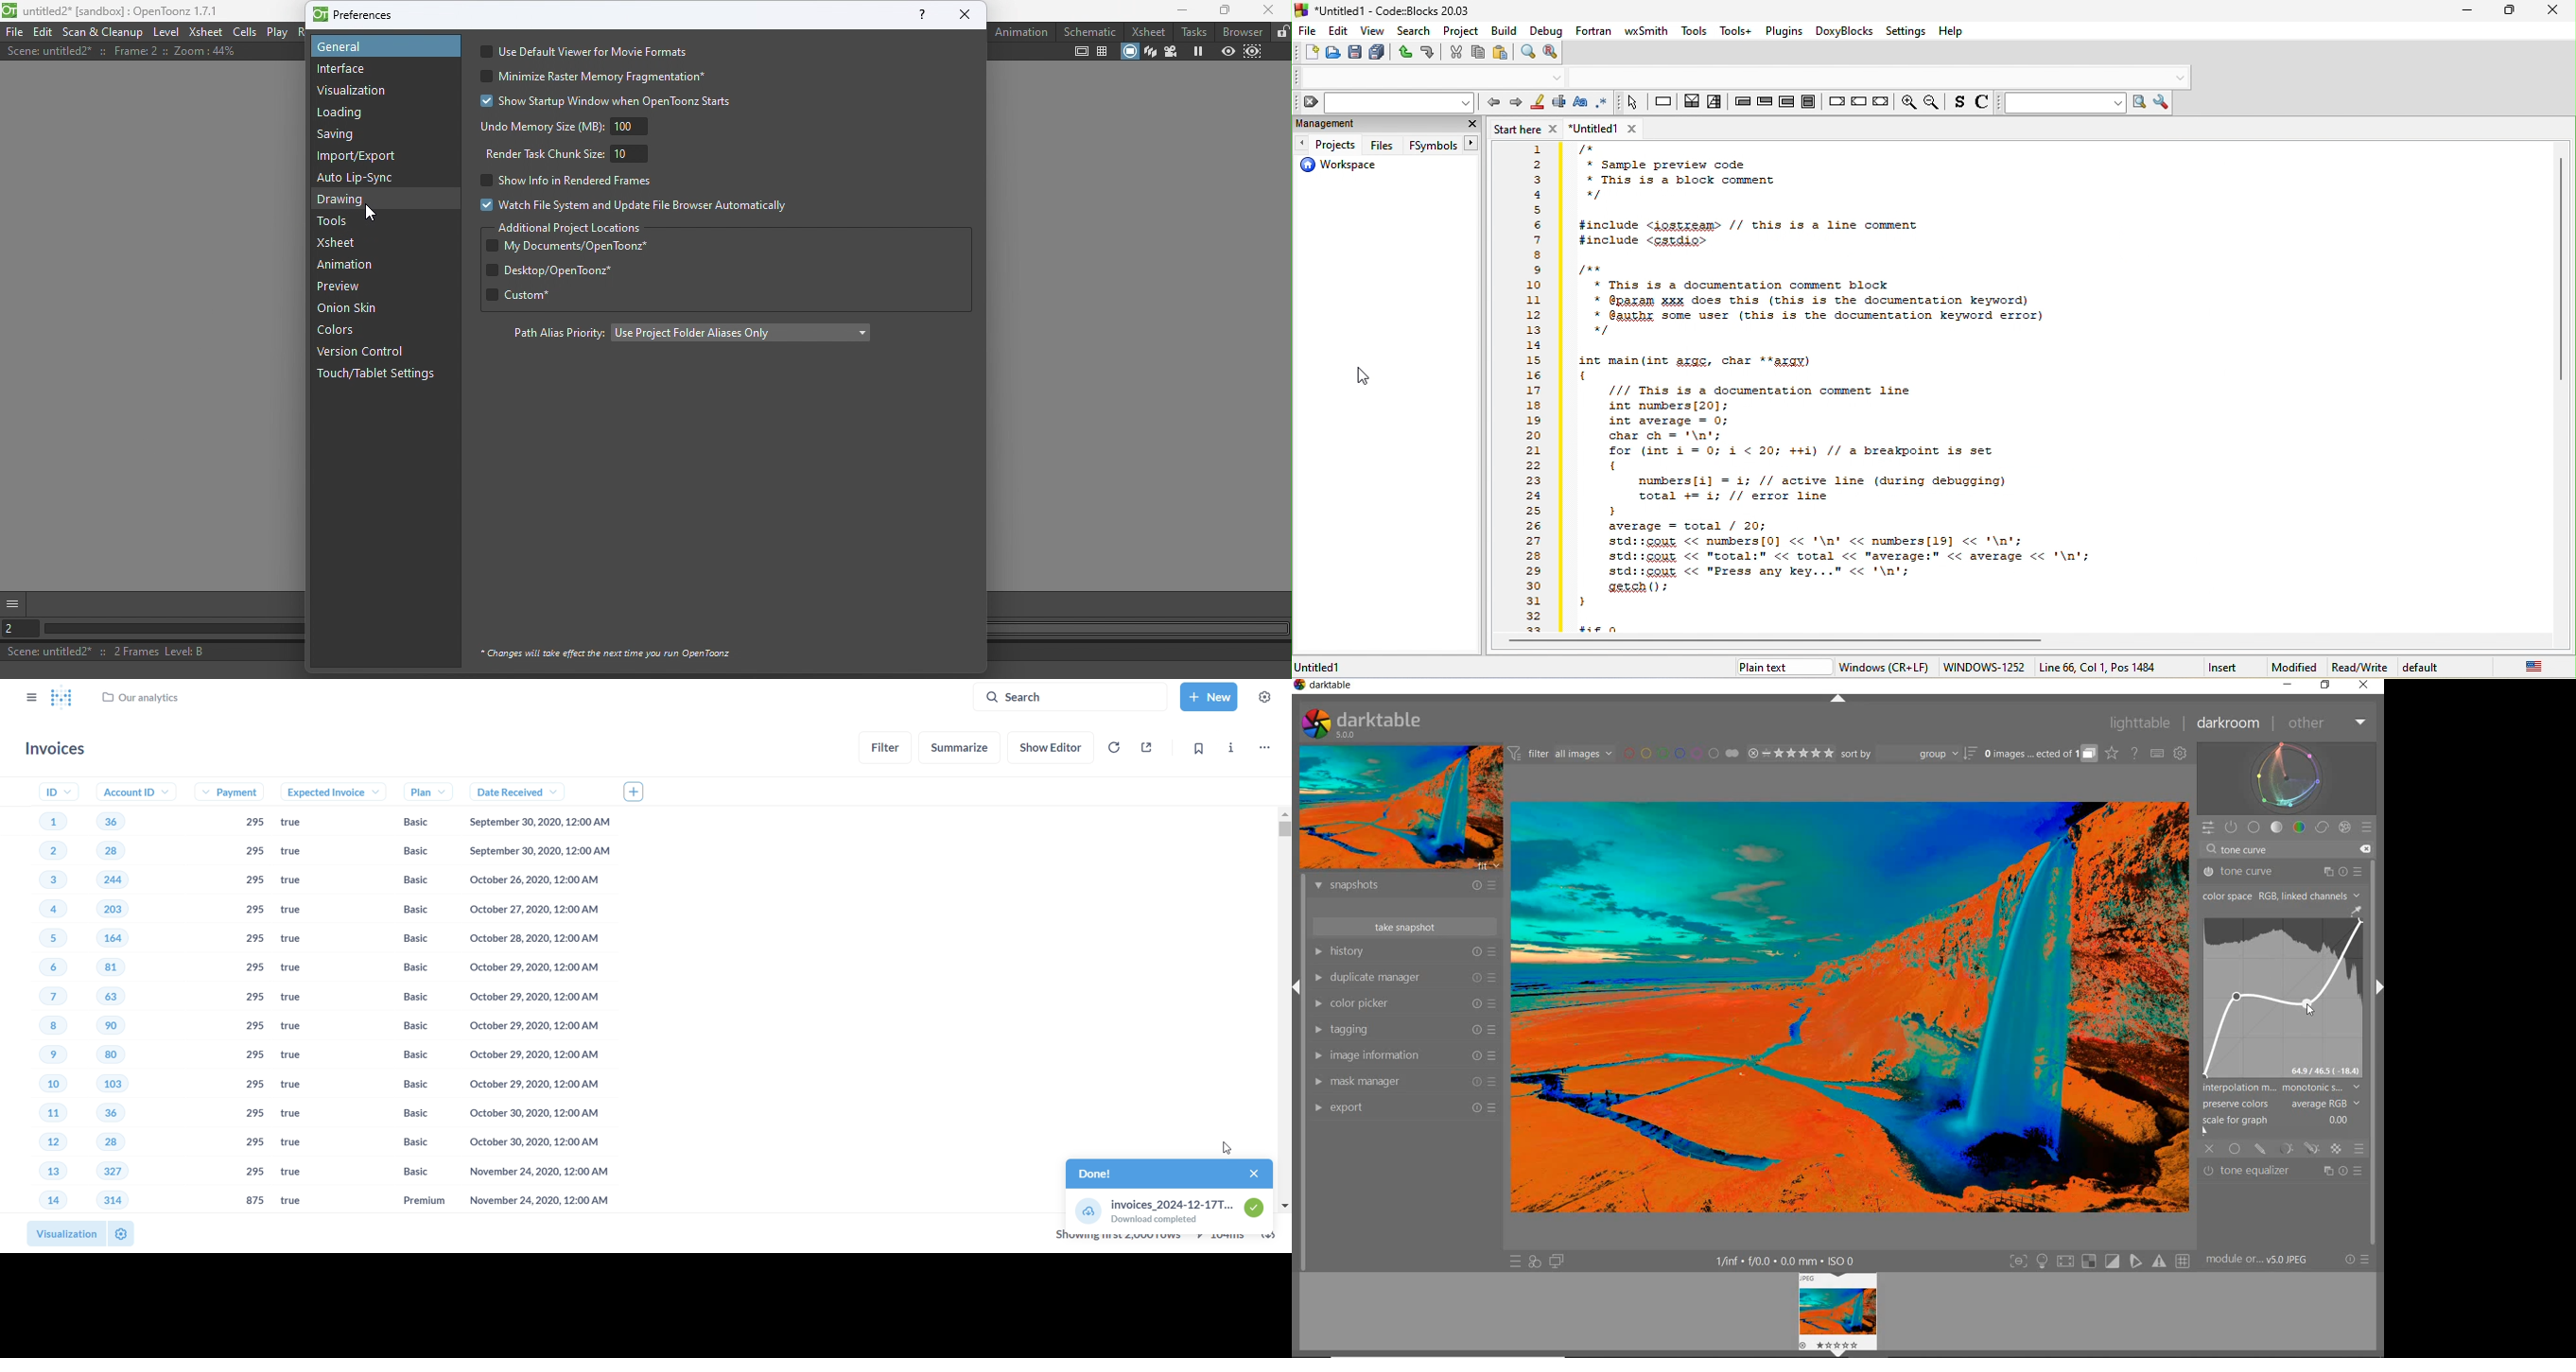 This screenshot has height=1372, width=2576. I want to click on undo, so click(1402, 53).